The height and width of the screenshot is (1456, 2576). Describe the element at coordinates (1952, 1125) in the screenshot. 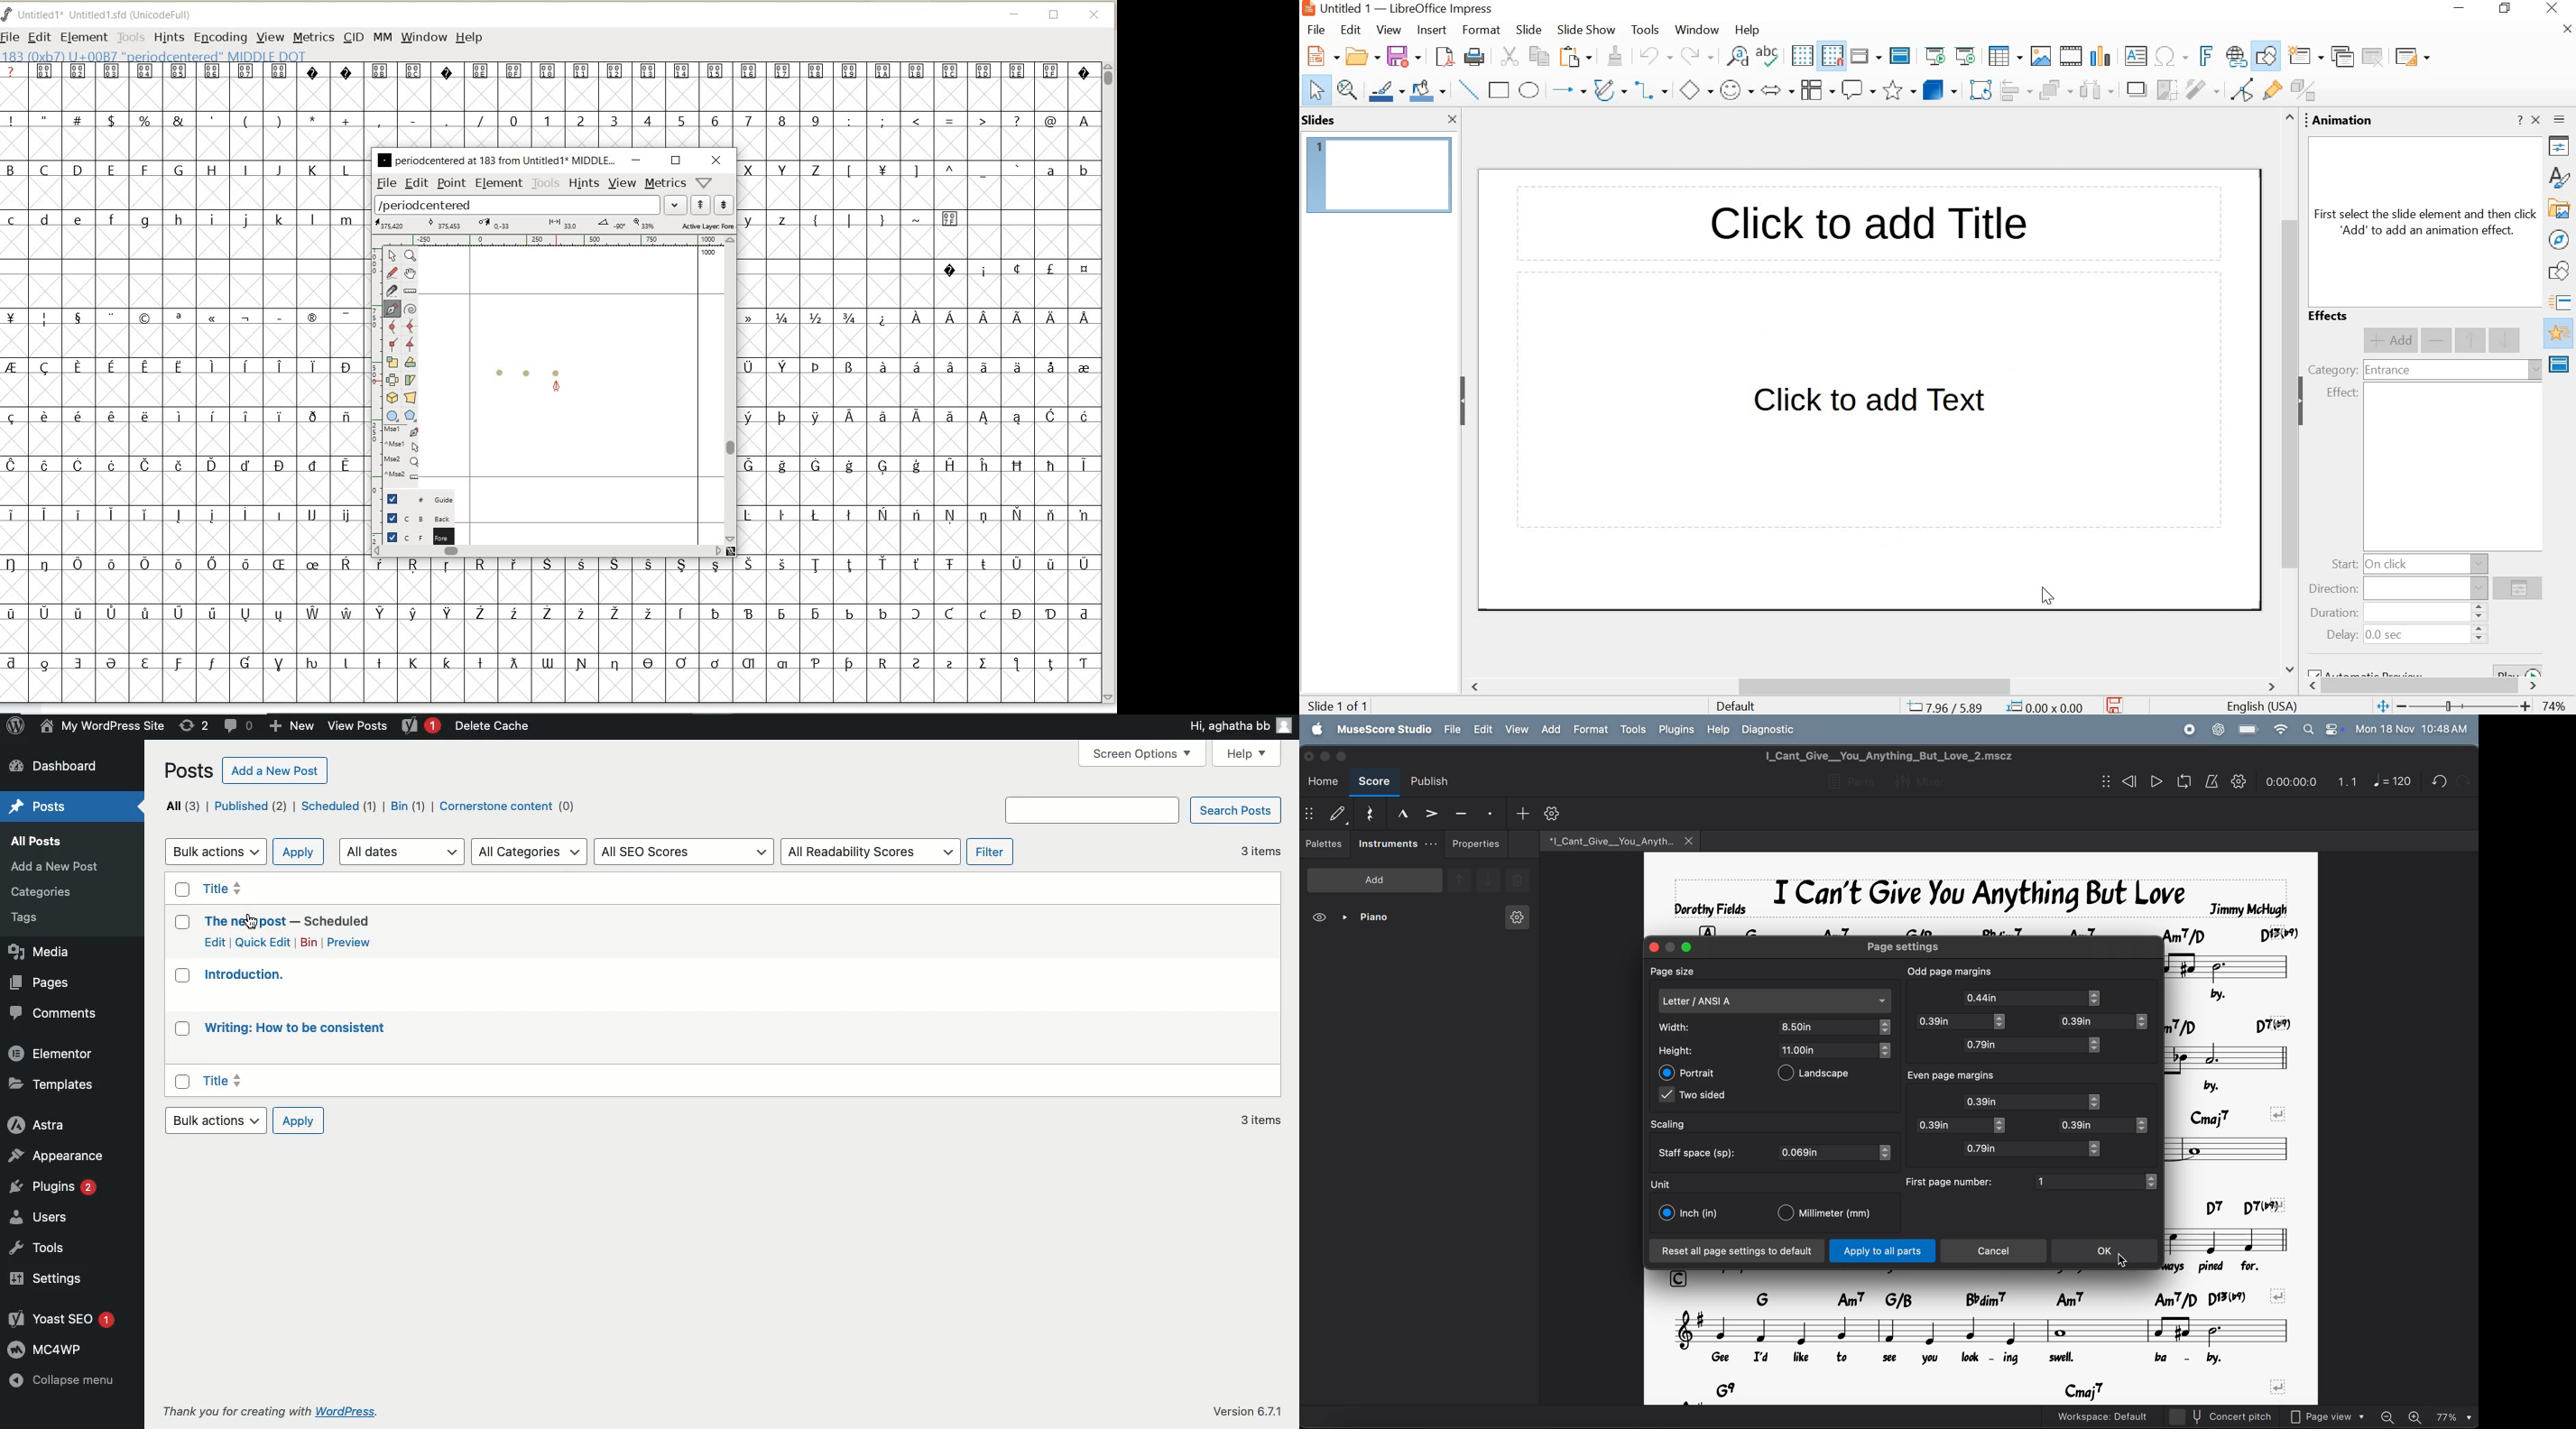

I see `0.39in` at that location.